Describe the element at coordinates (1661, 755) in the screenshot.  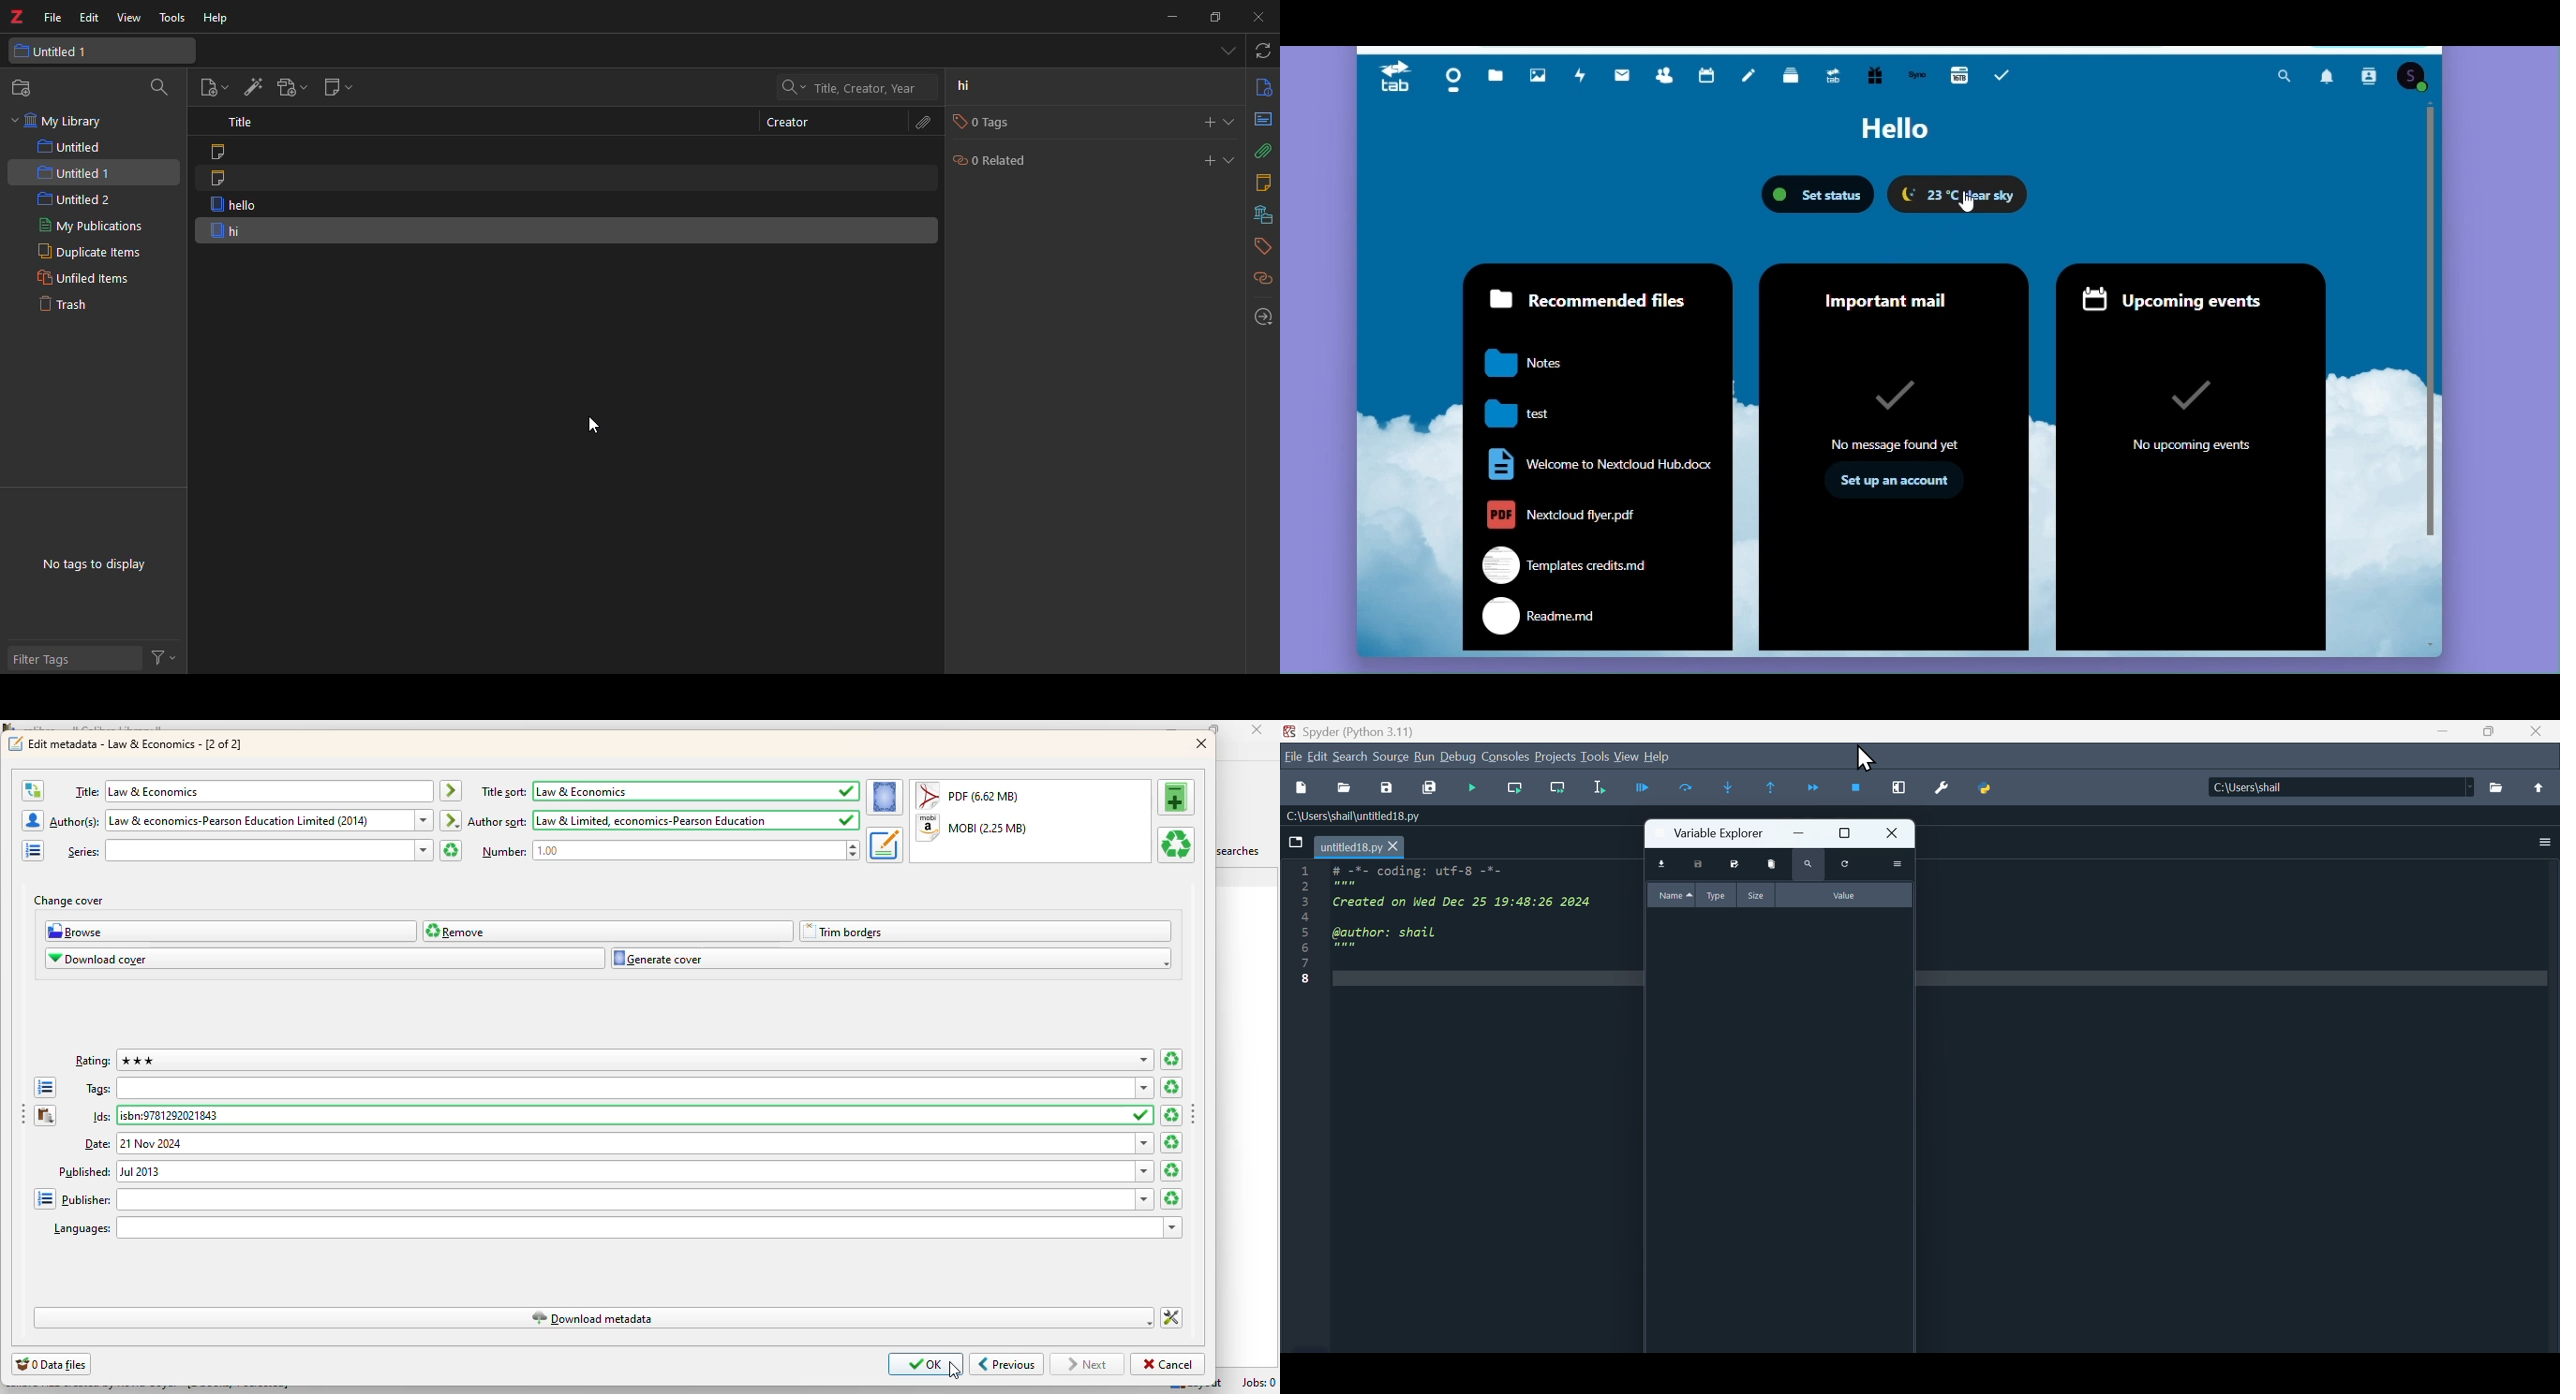
I see `Help` at that location.